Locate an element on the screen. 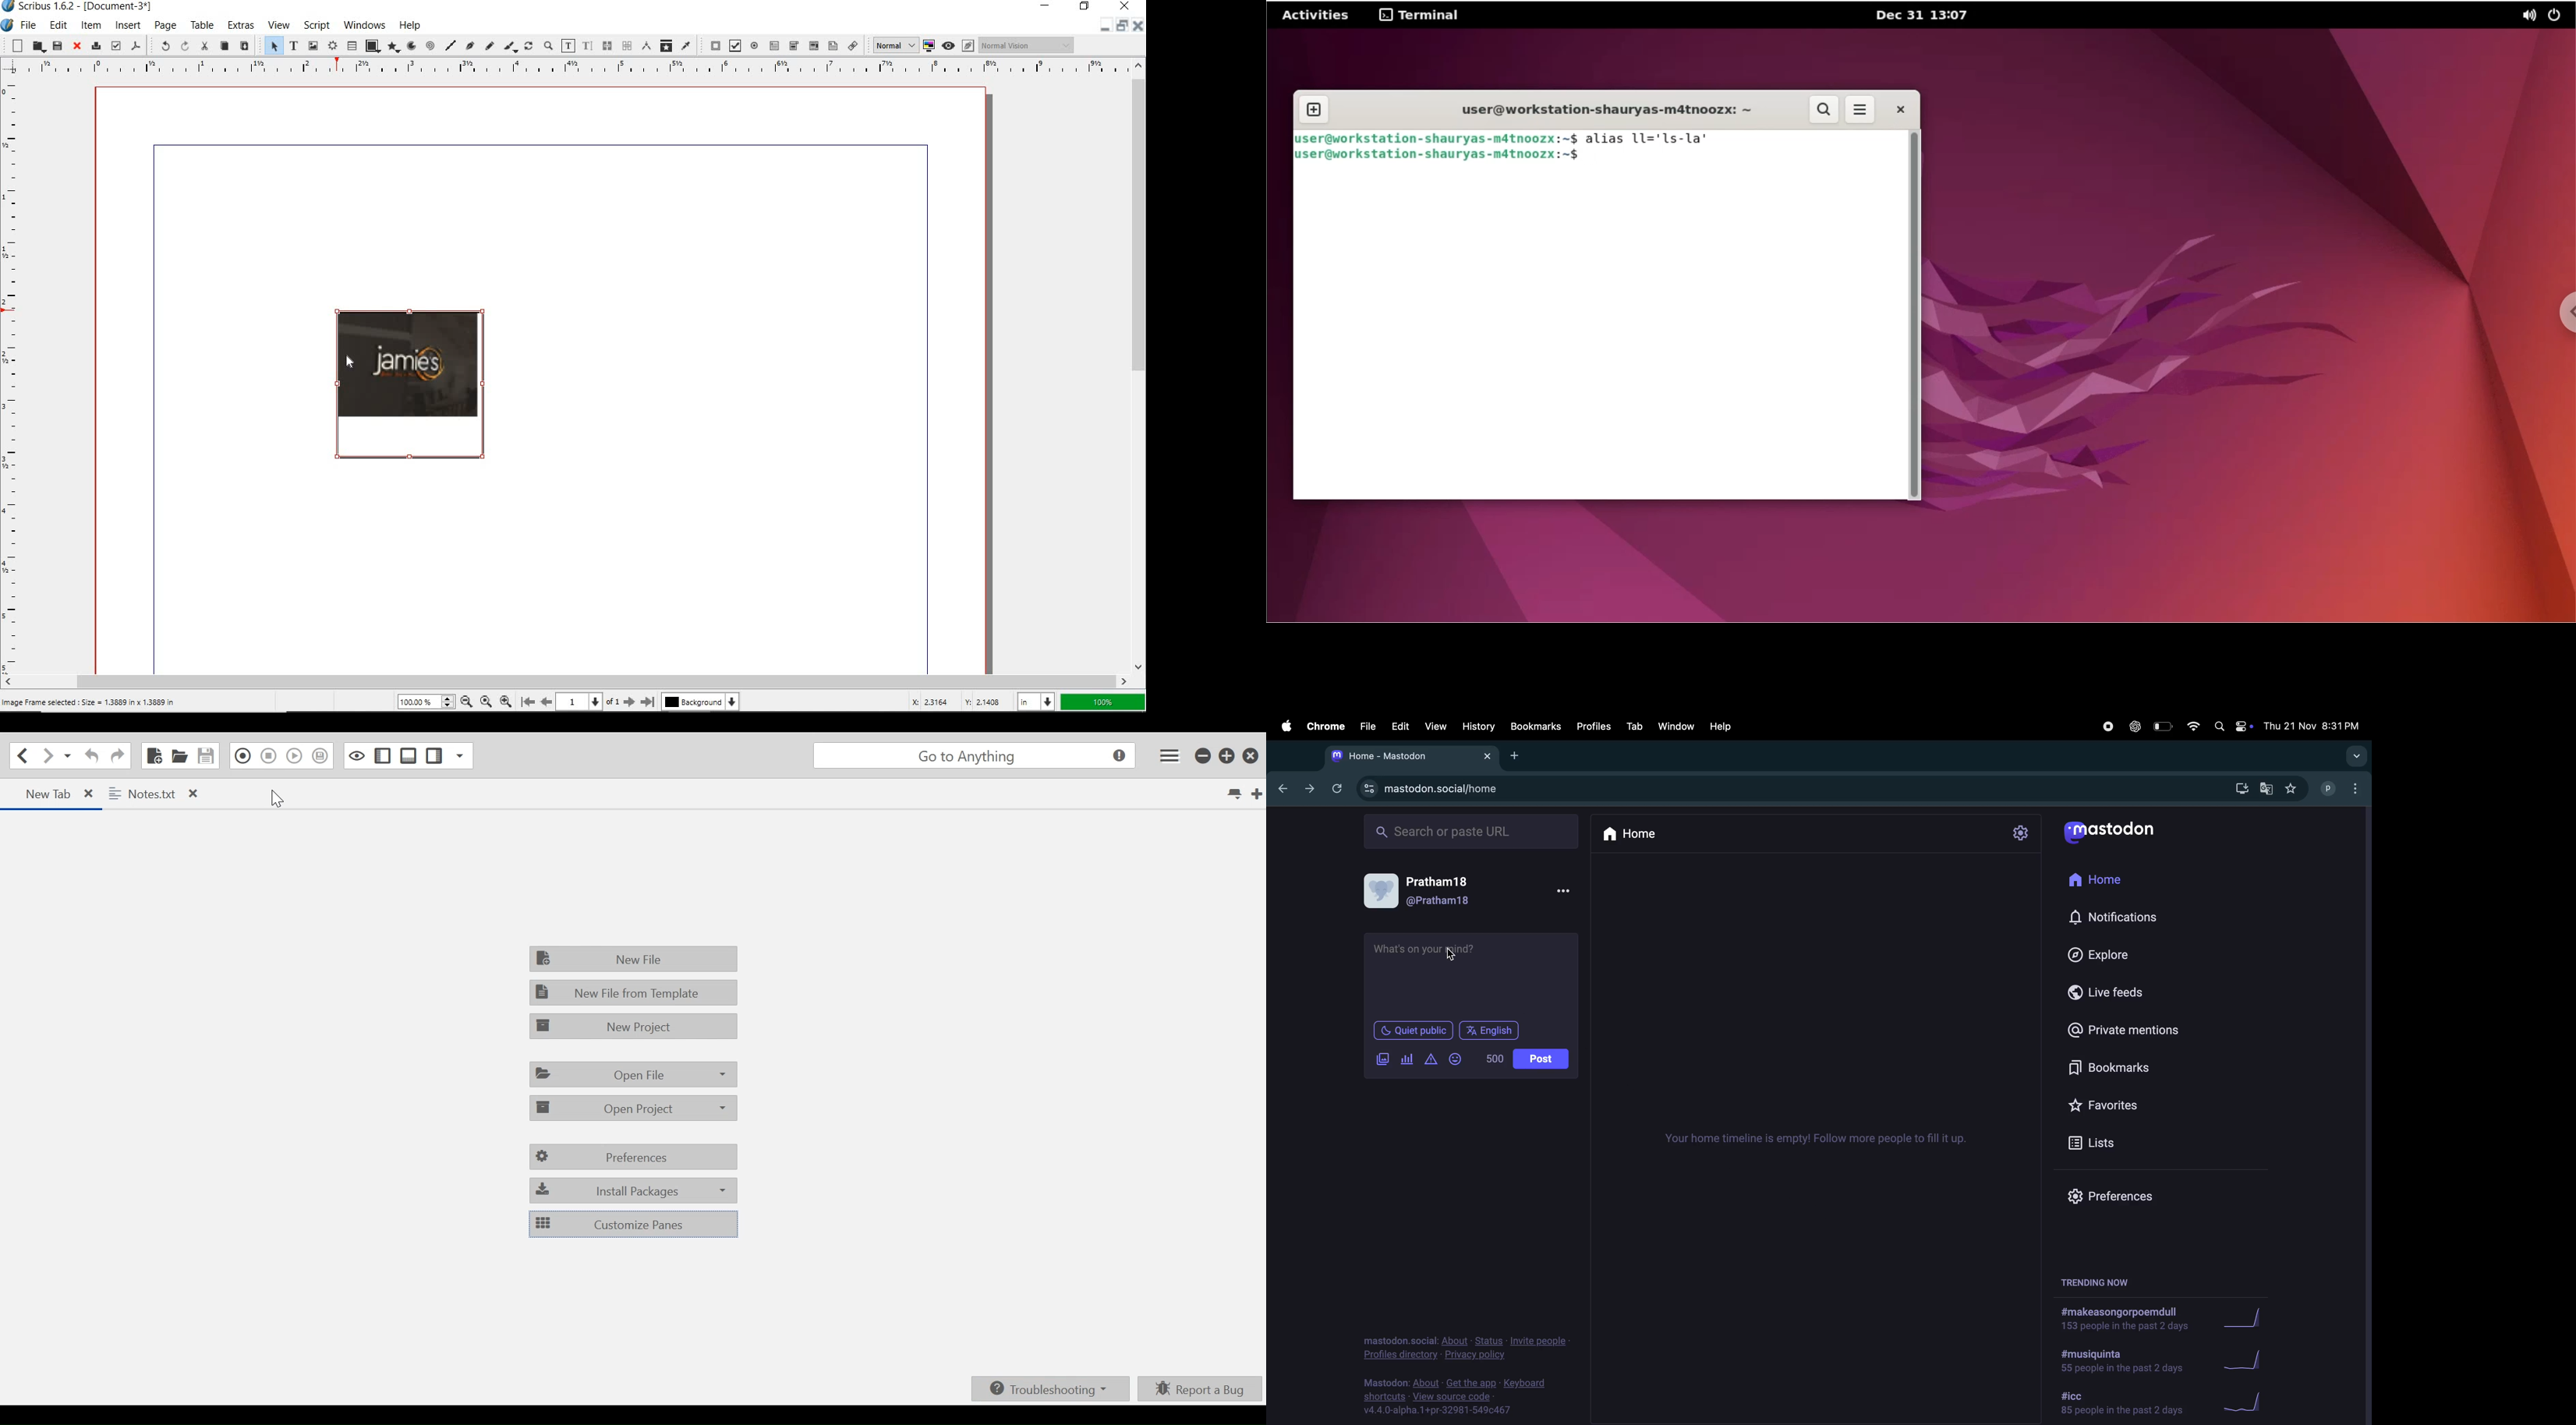 This screenshot has width=2576, height=1428. date and time is located at coordinates (2314, 726).